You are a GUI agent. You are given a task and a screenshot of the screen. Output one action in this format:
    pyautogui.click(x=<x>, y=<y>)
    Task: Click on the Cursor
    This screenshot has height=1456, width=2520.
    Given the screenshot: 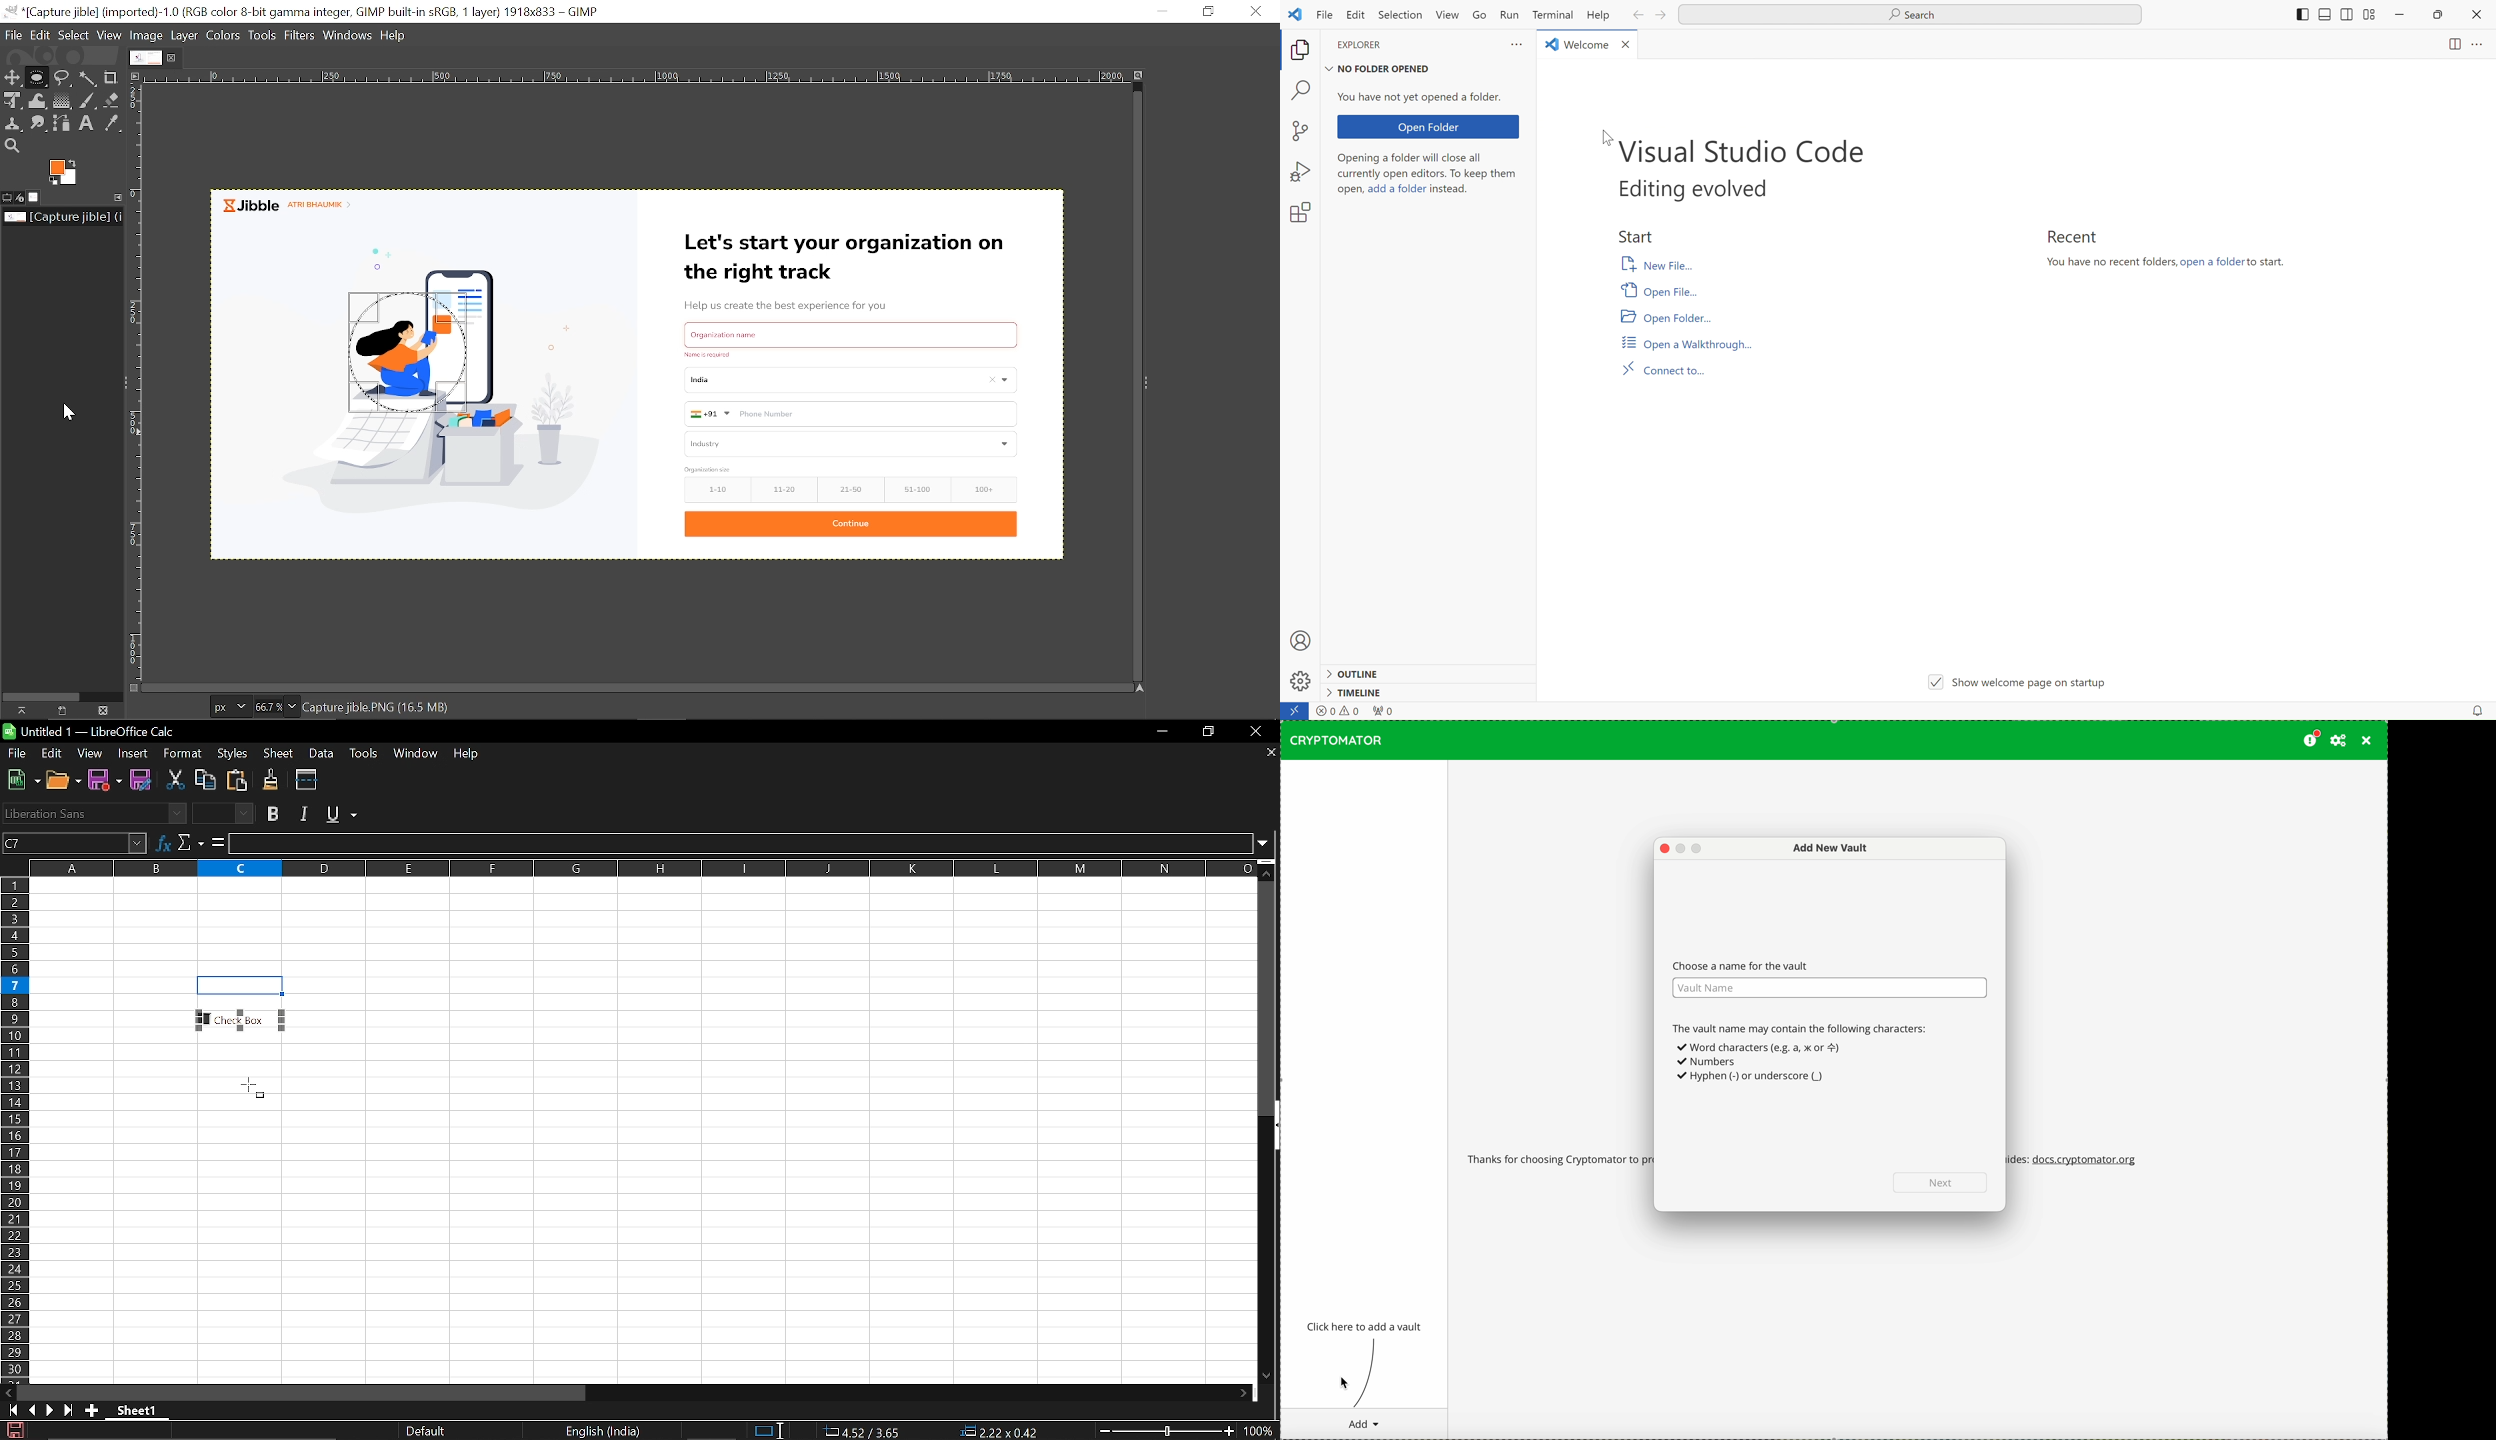 What is the action you would take?
    pyautogui.click(x=254, y=1086)
    